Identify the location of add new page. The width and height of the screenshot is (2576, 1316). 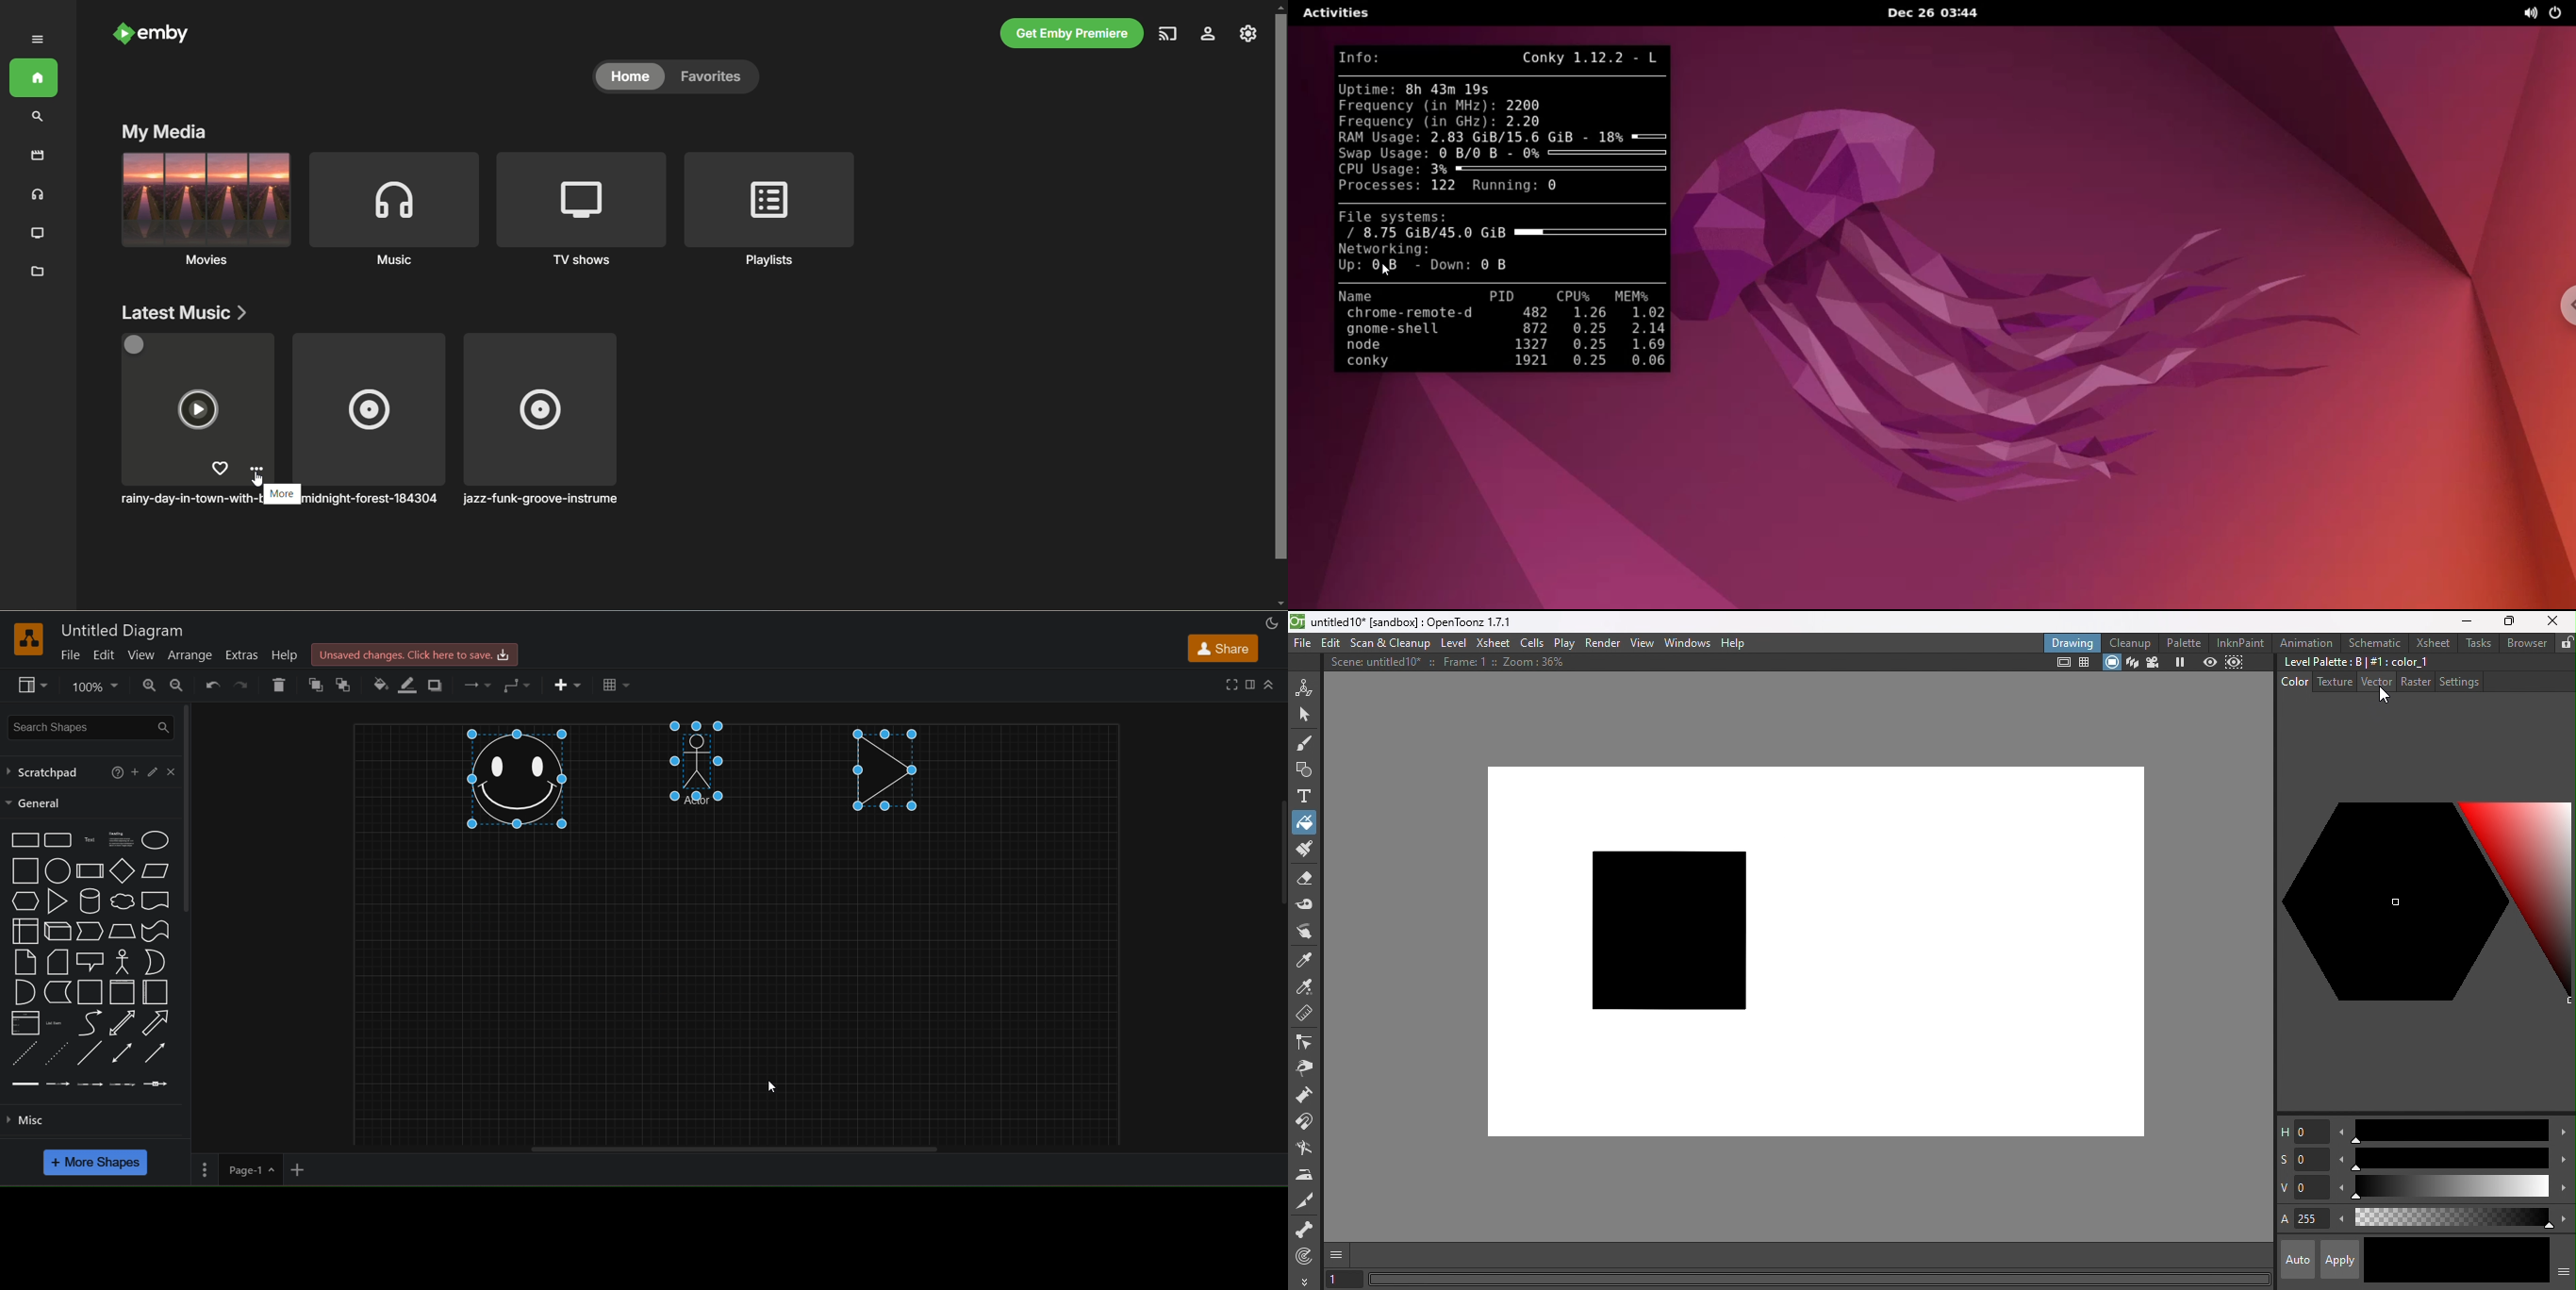
(302, 1171).